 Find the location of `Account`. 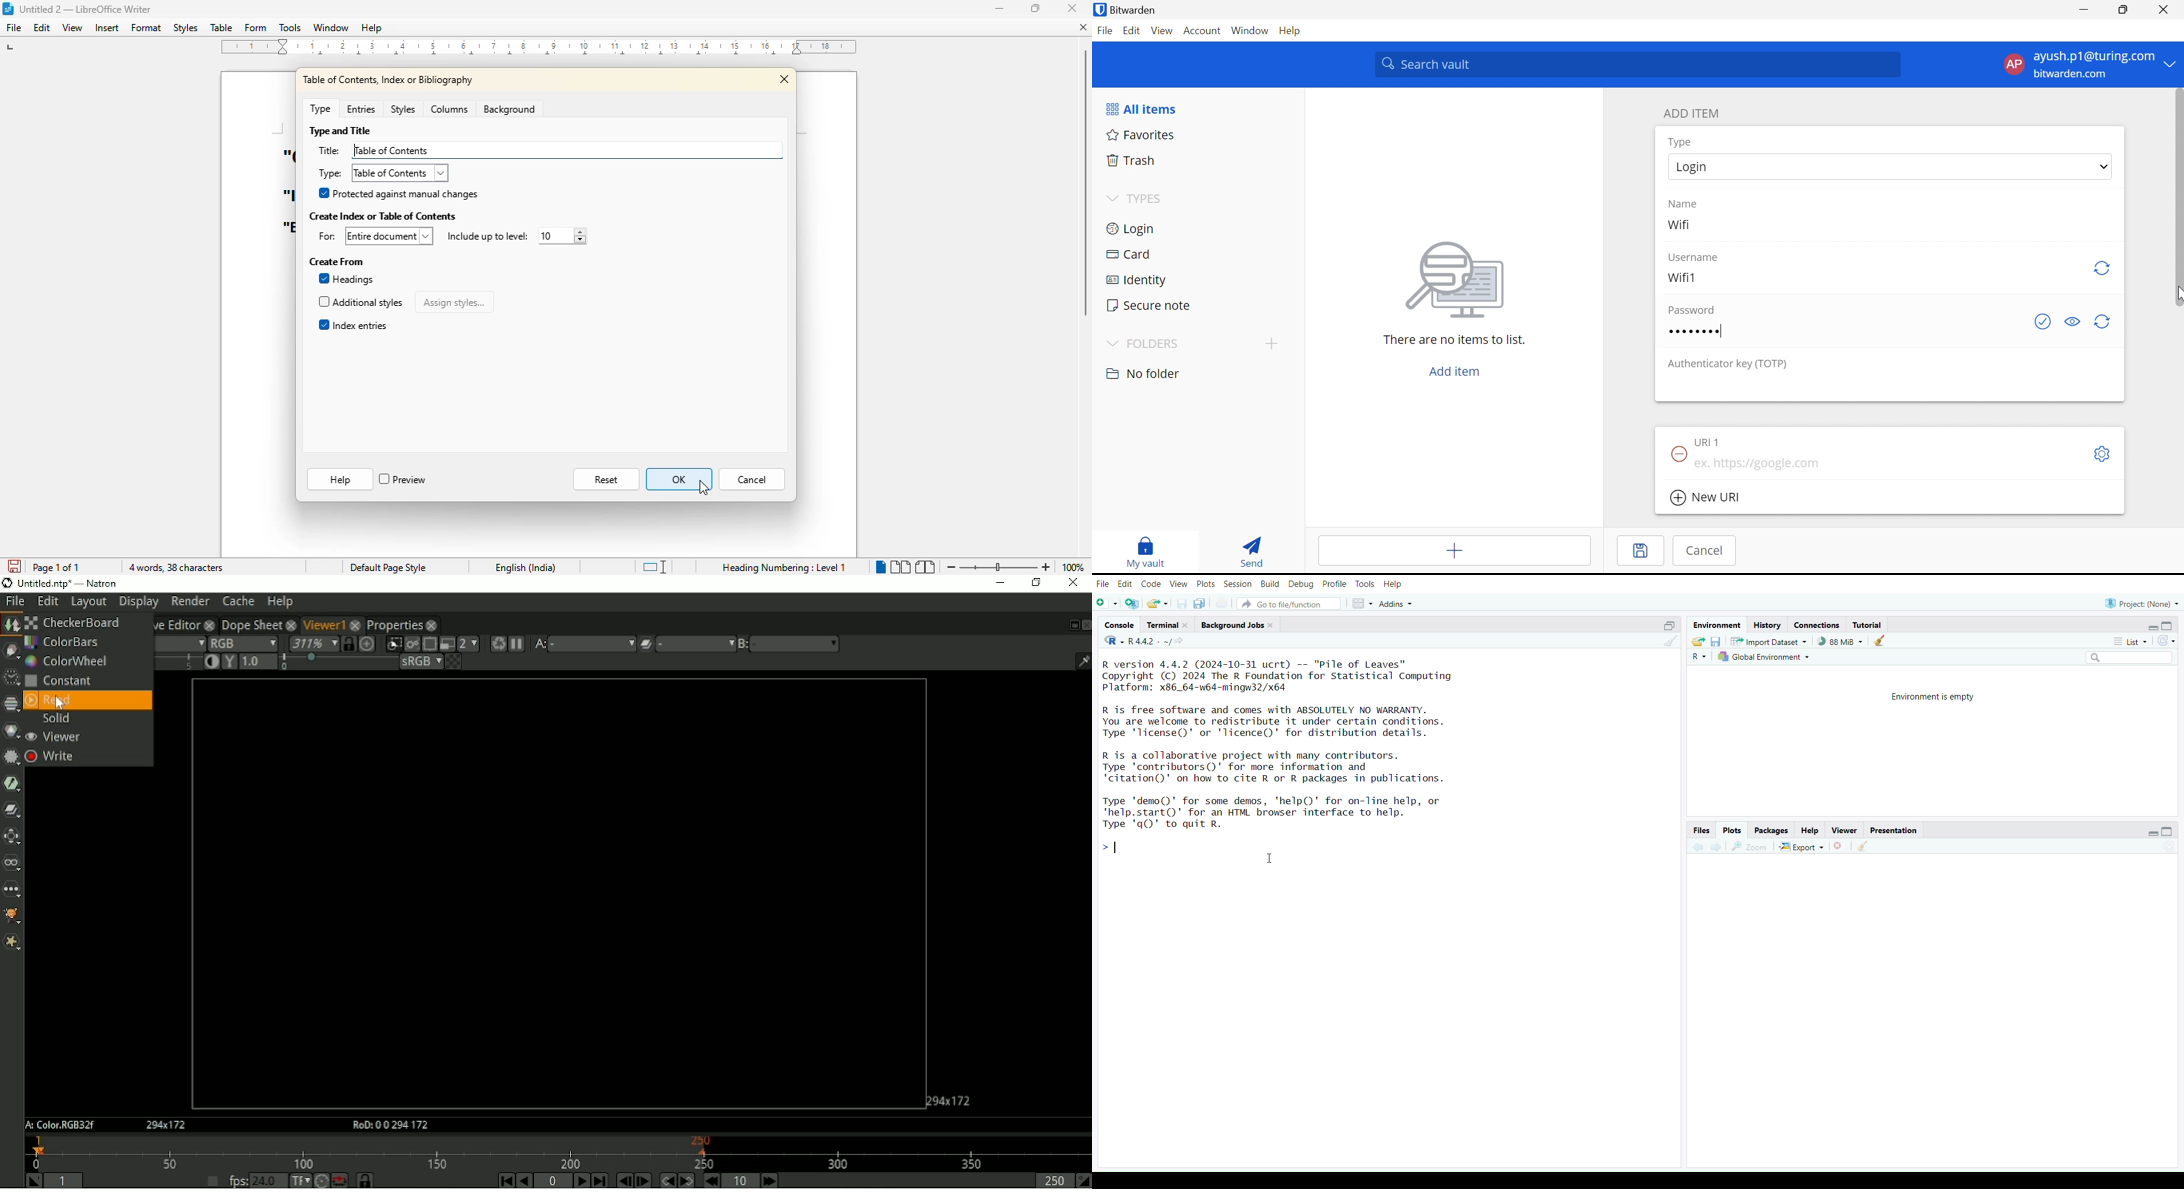

Account is located at coordinates (1203, 33).